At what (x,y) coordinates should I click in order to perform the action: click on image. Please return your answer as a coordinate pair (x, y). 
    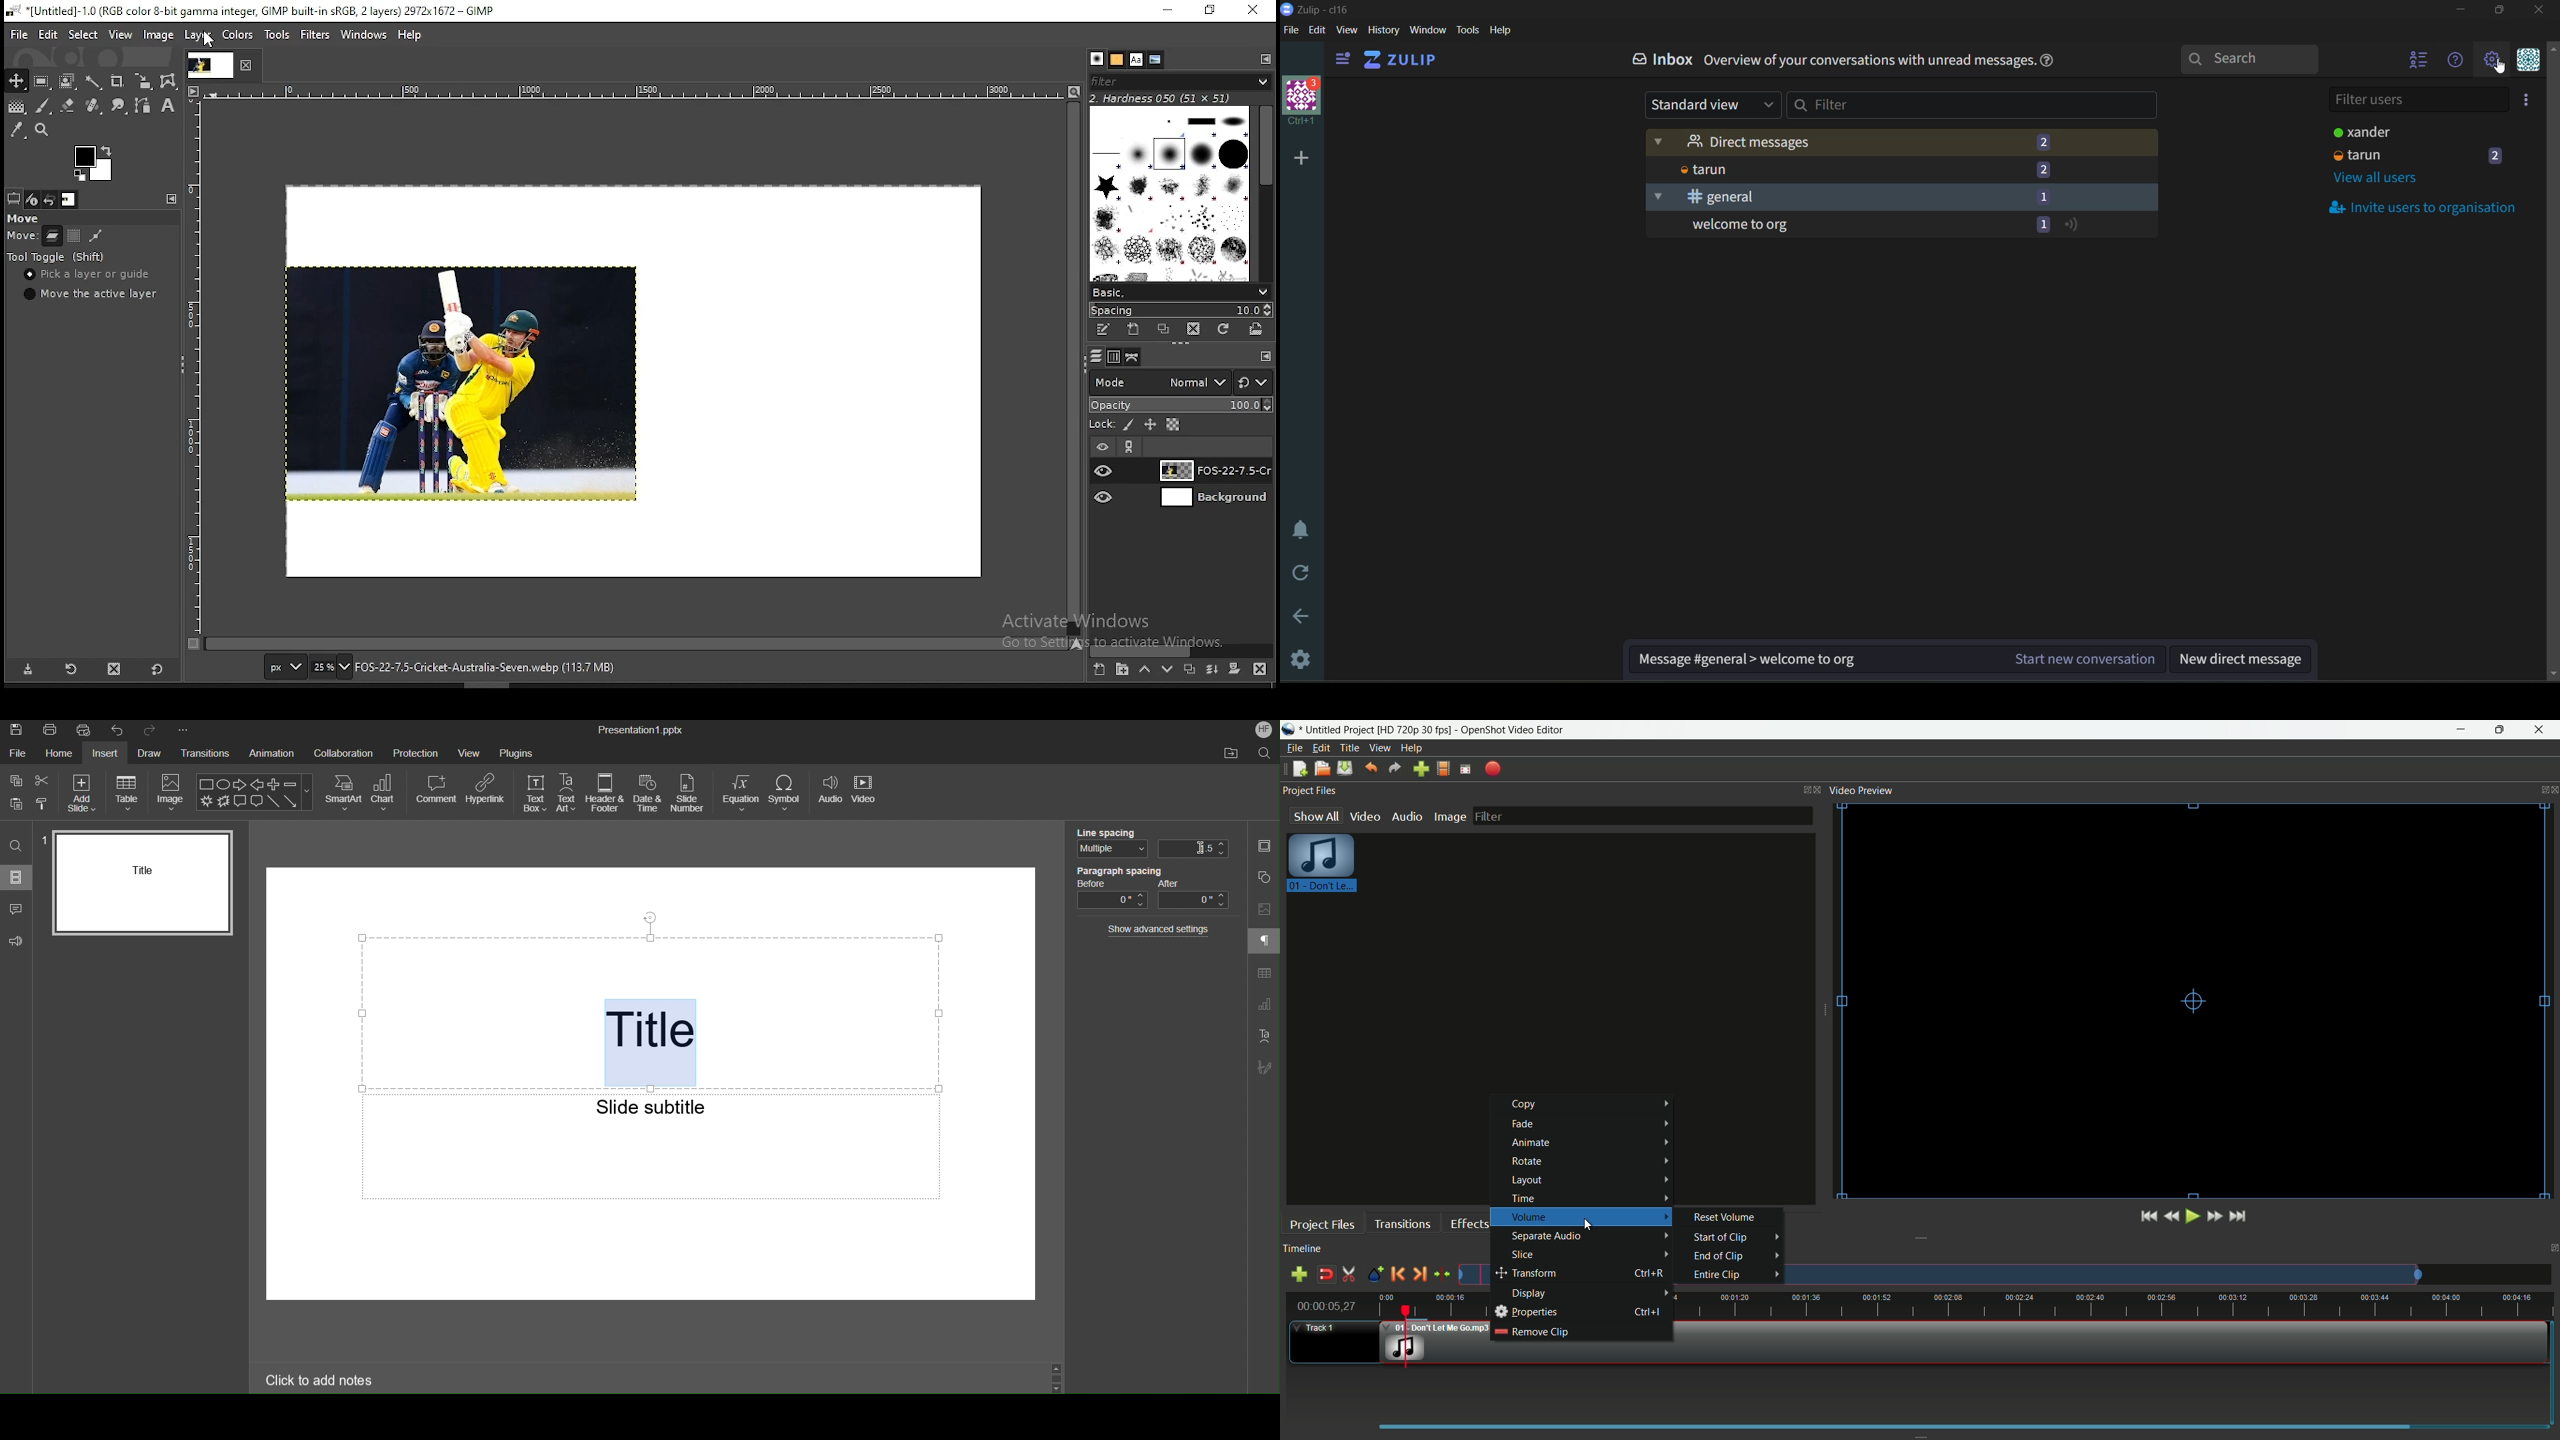
    Looking at the image, I should click on (1450, 817).